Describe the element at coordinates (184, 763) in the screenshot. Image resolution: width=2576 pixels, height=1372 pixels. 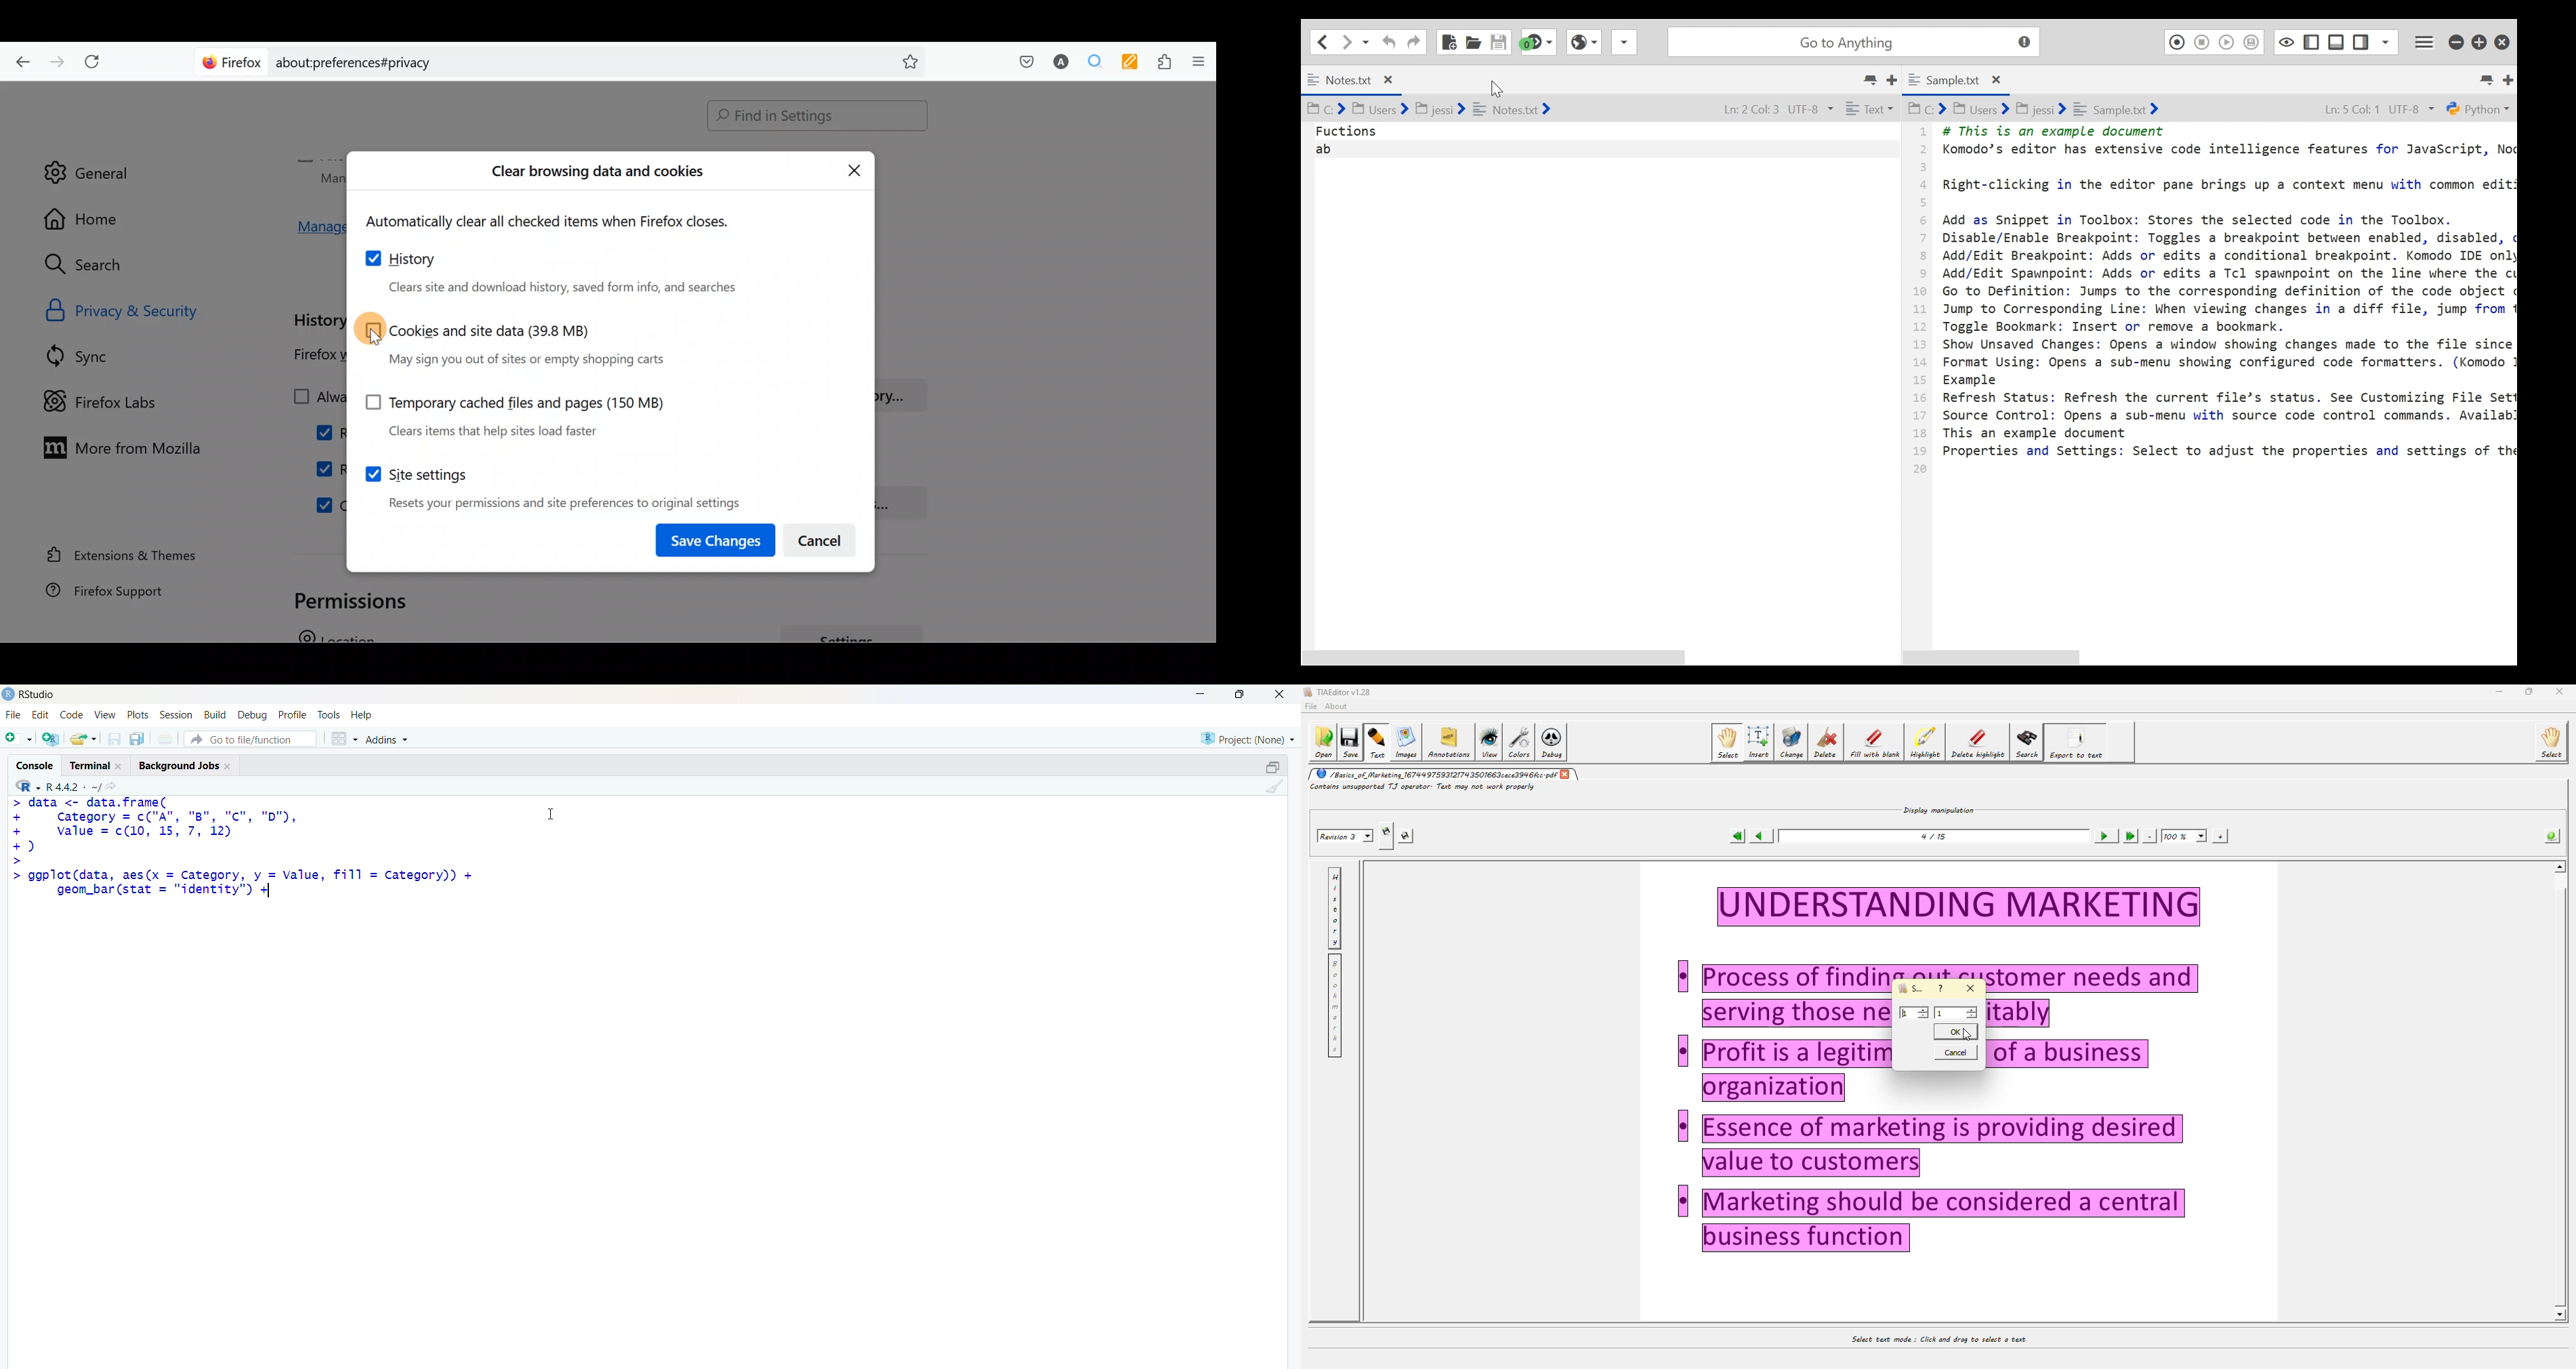
I see `Background Jobs` at that location.